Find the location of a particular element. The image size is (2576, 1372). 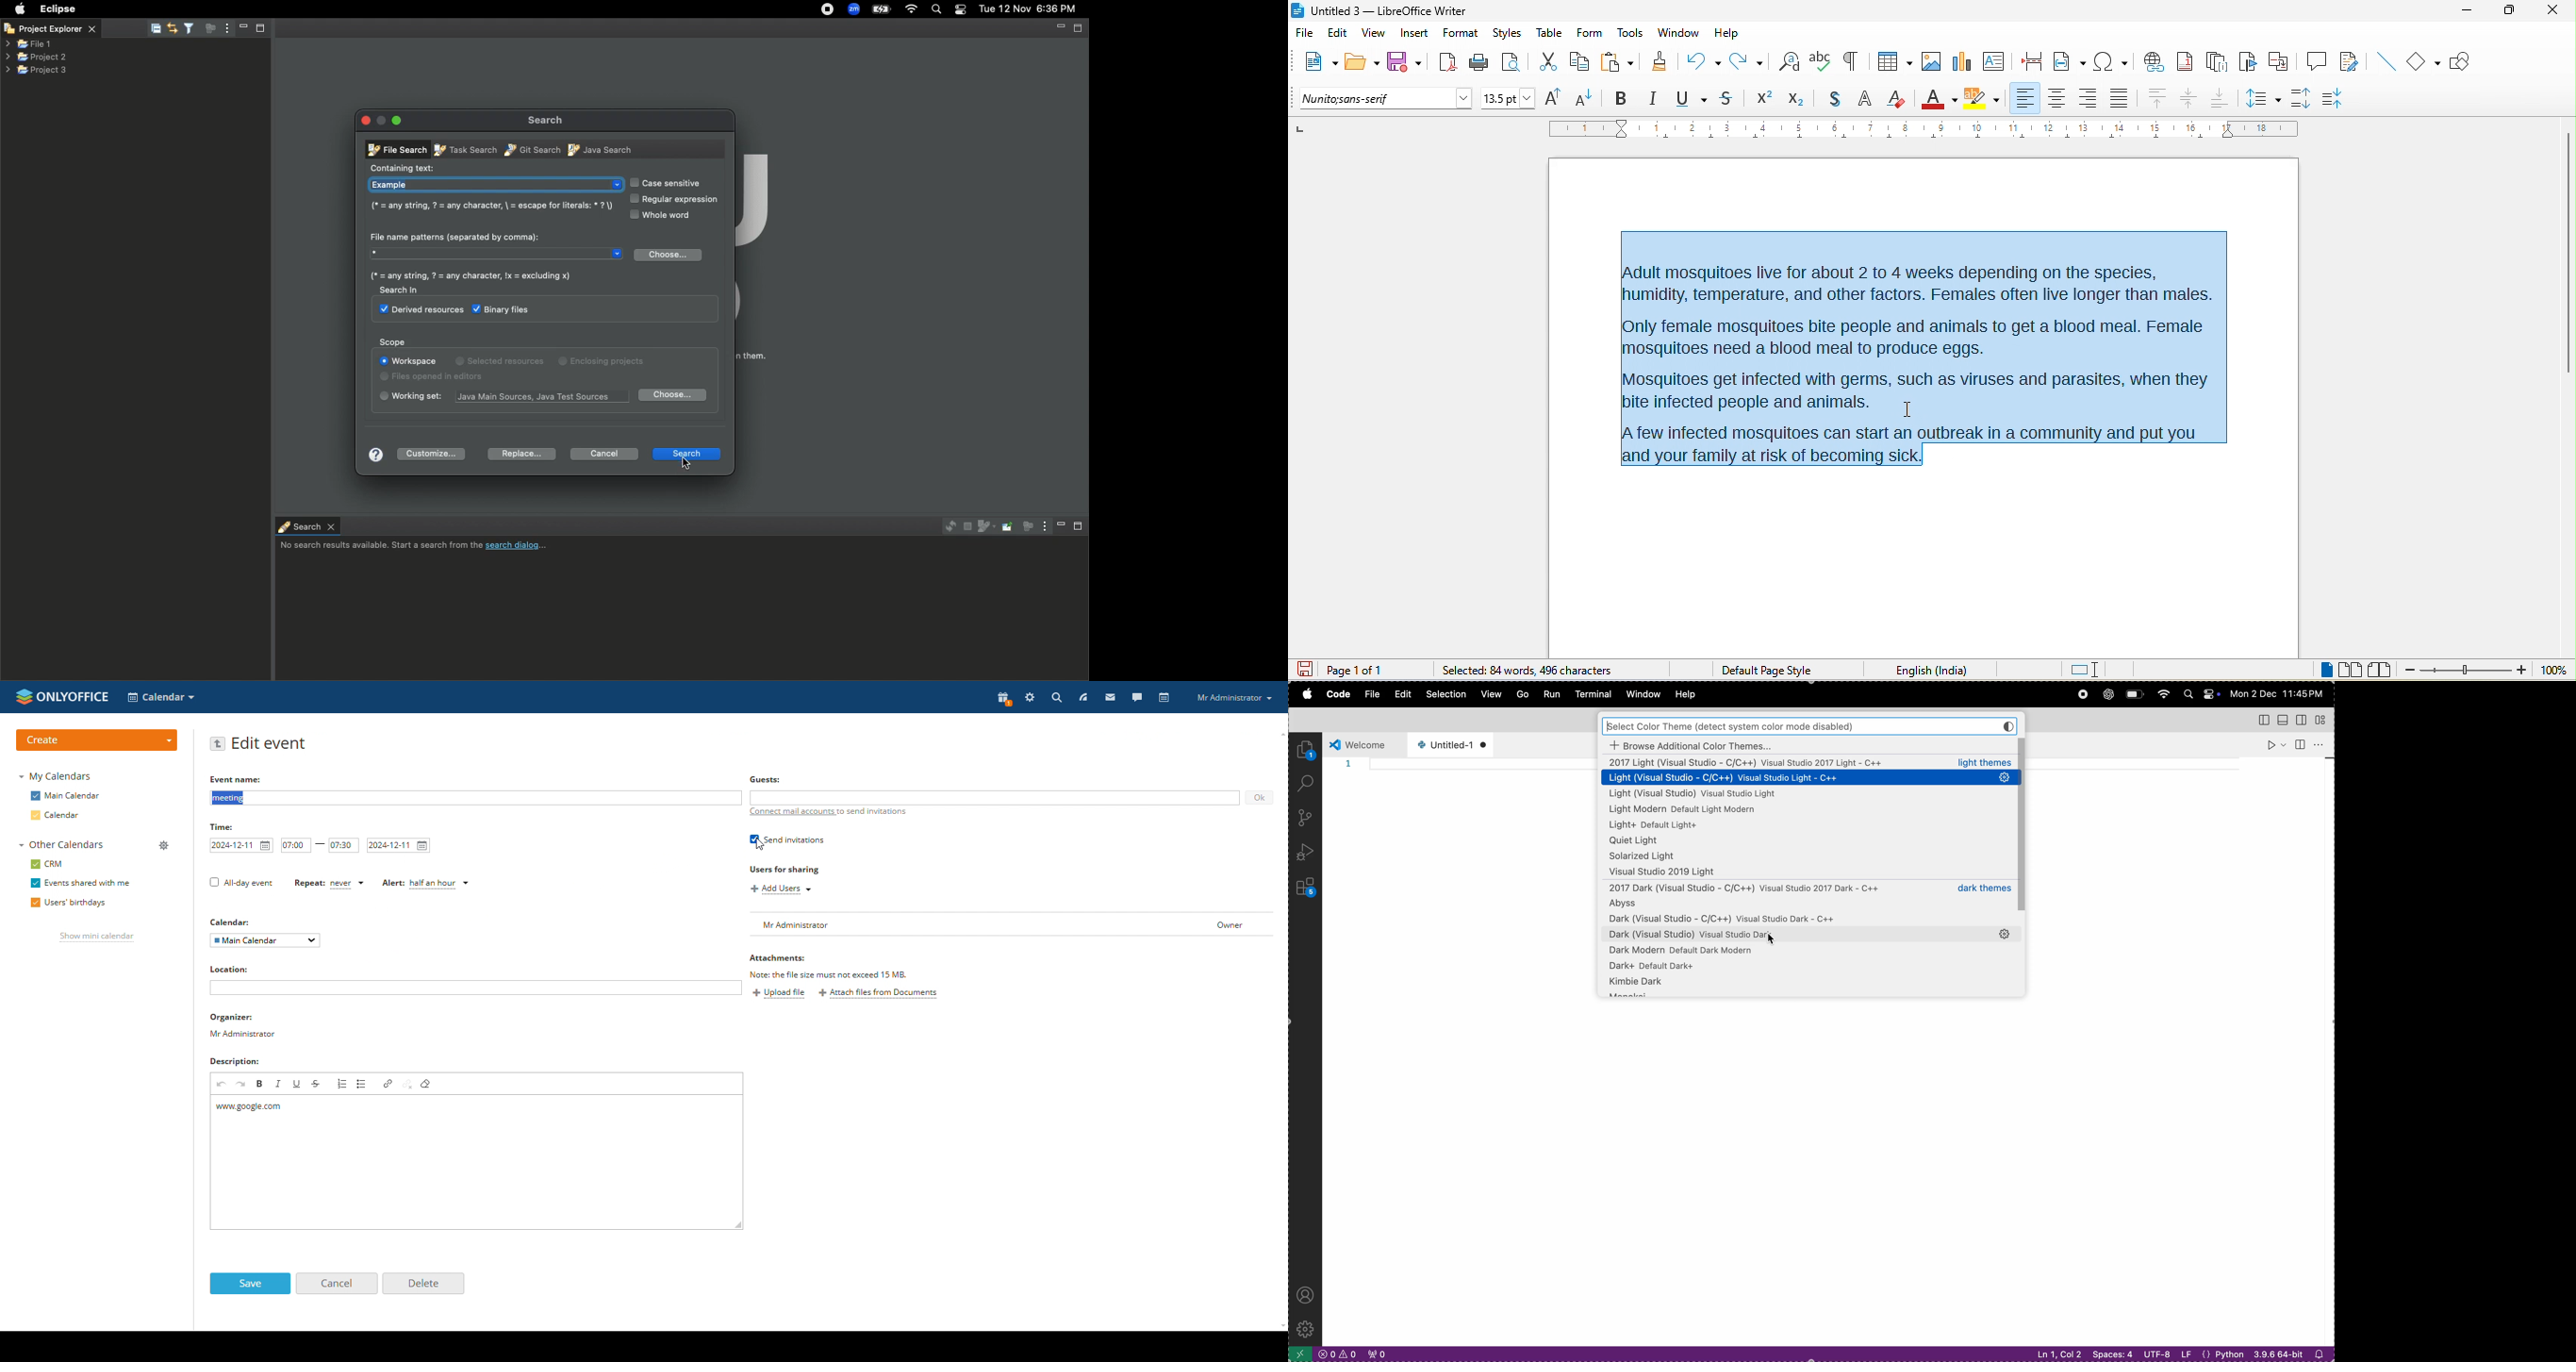

end date is located at coordinates (399, 846).